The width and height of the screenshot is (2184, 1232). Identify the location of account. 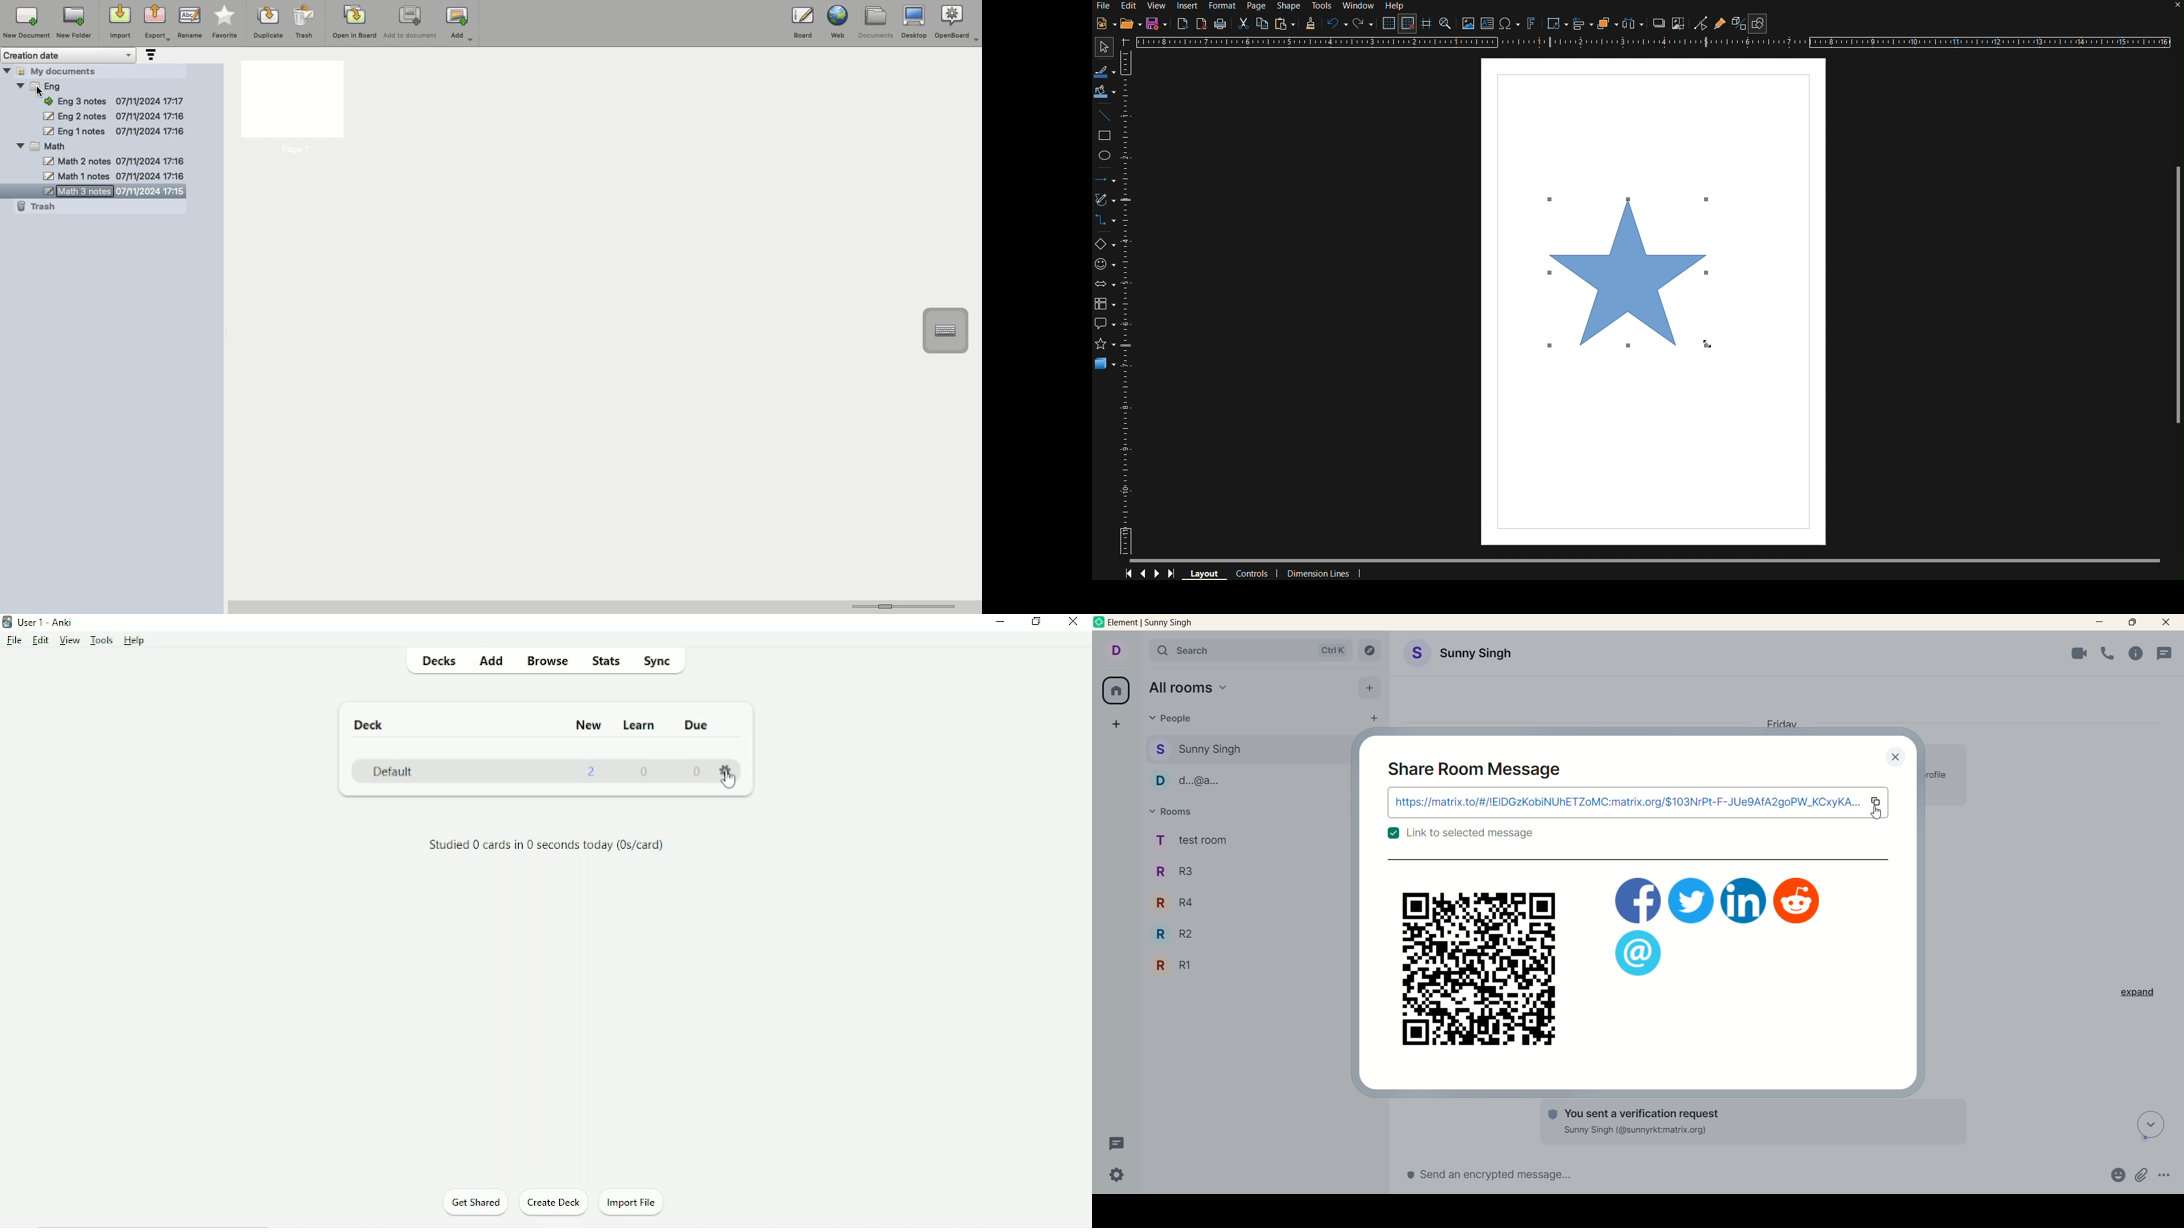
(1118, 652).